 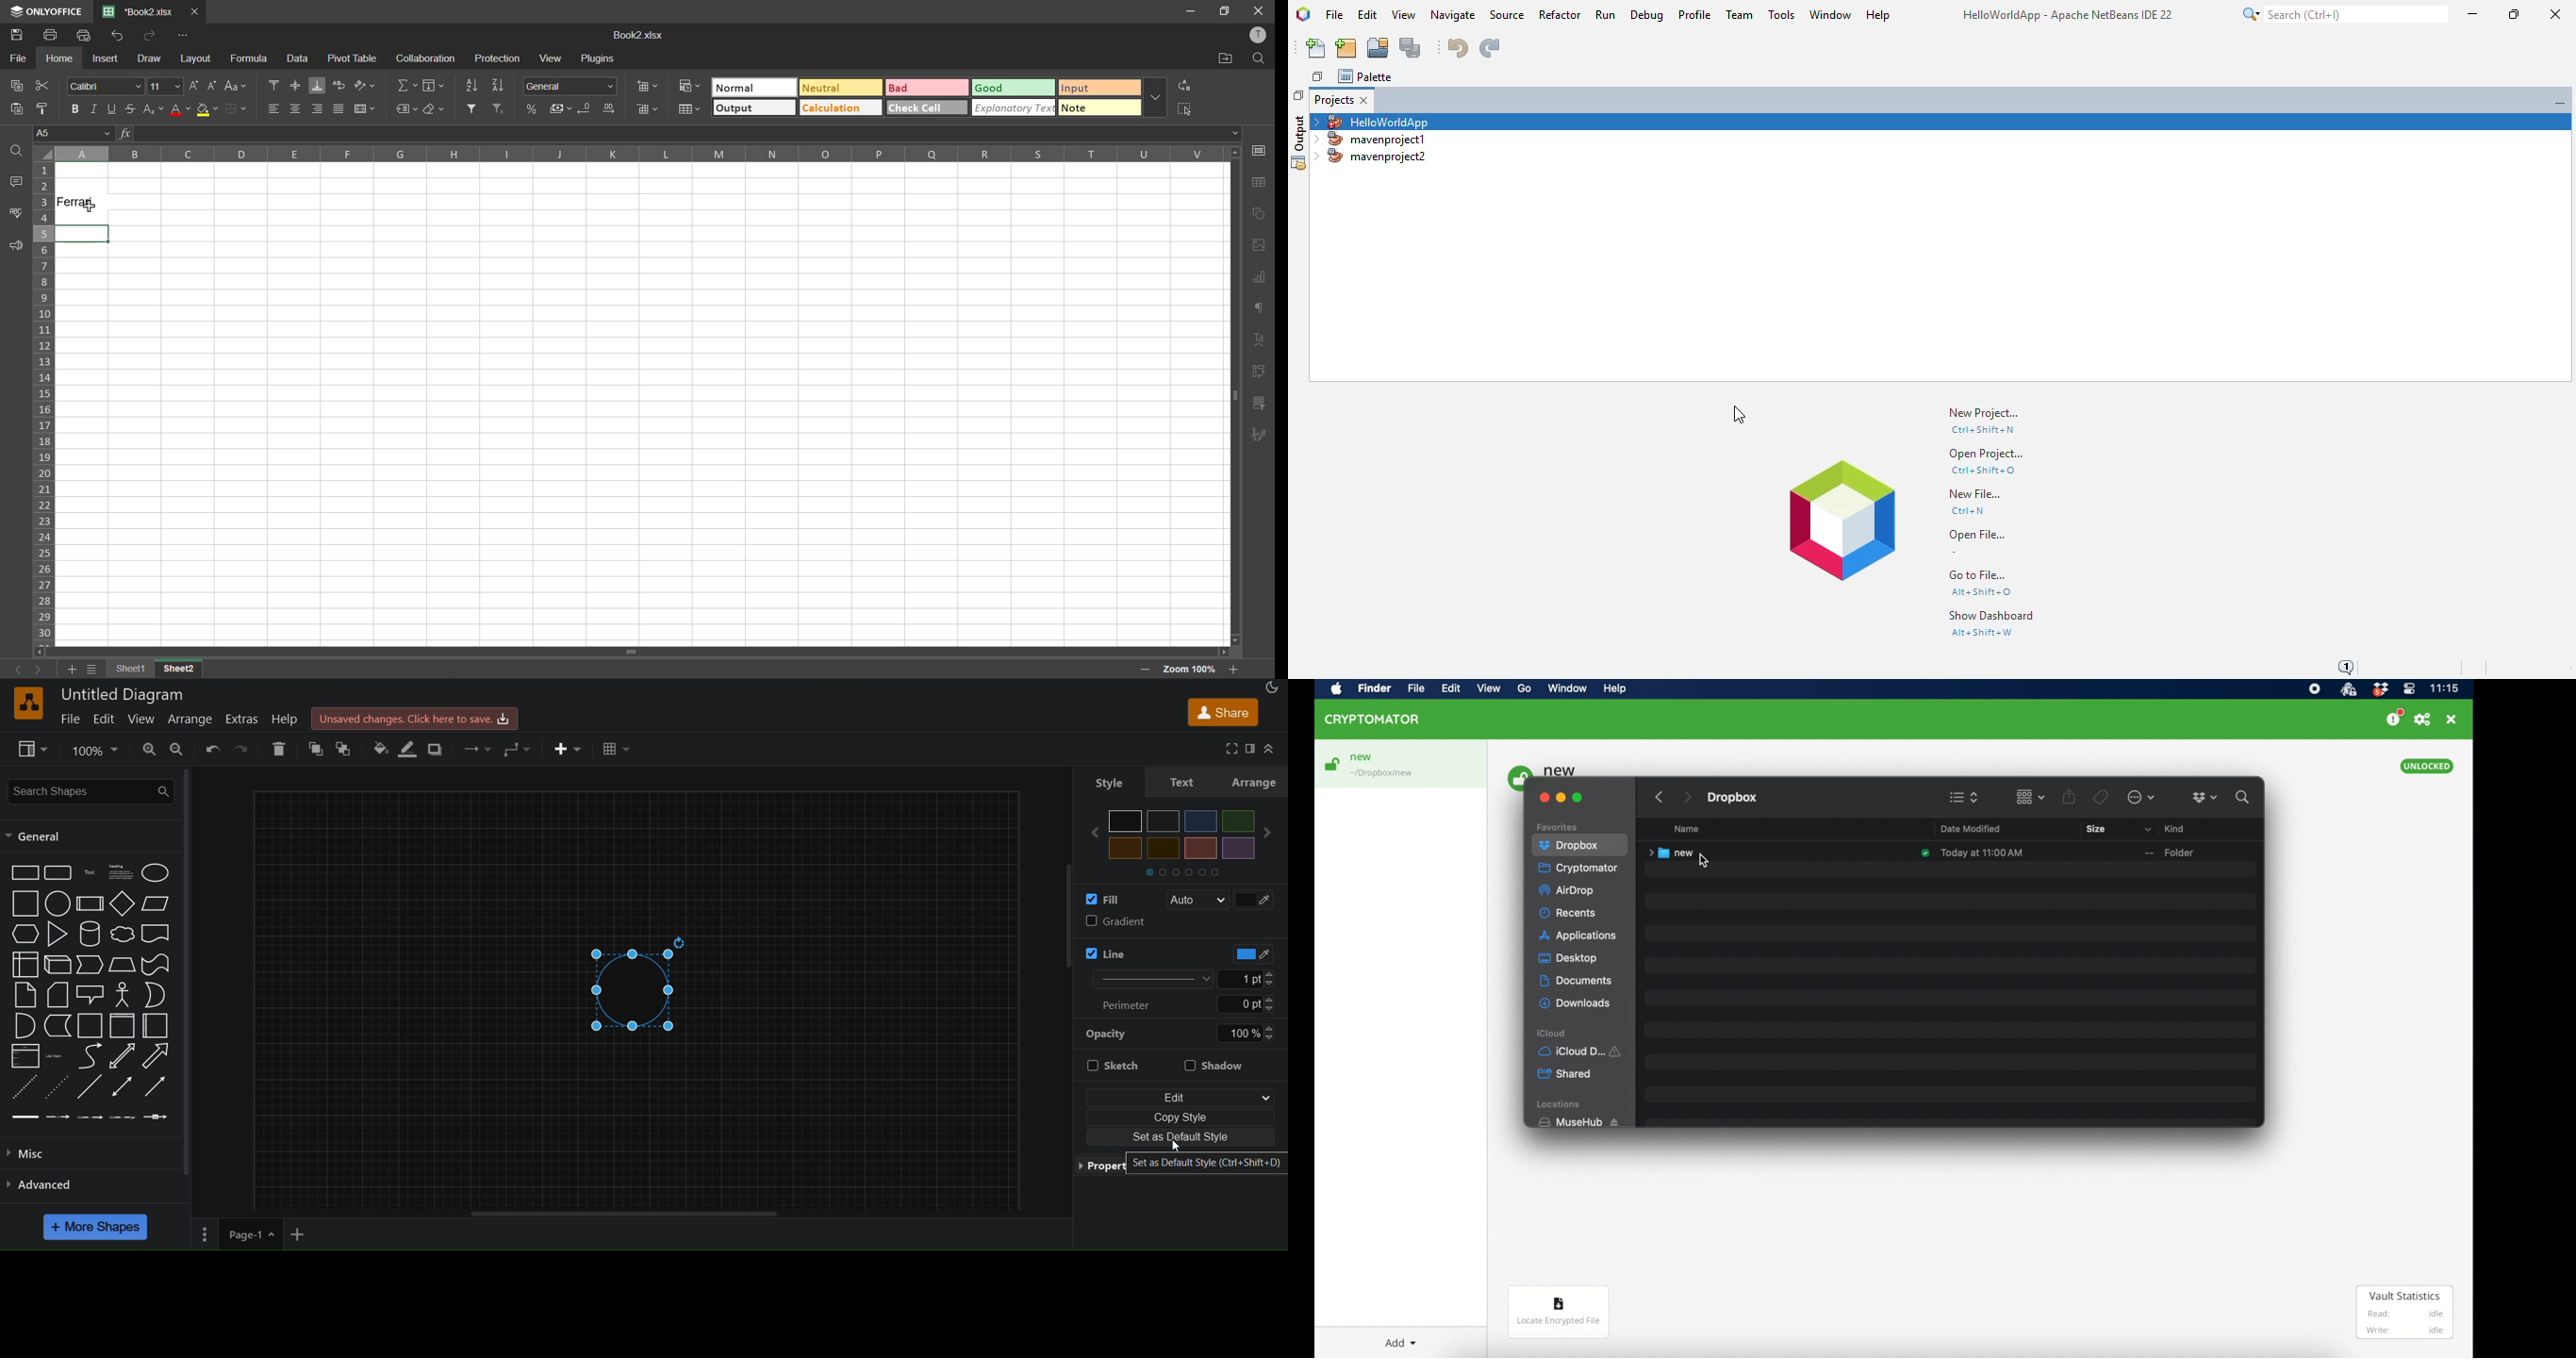 I want to click on font style, so click(x=104, y=86).